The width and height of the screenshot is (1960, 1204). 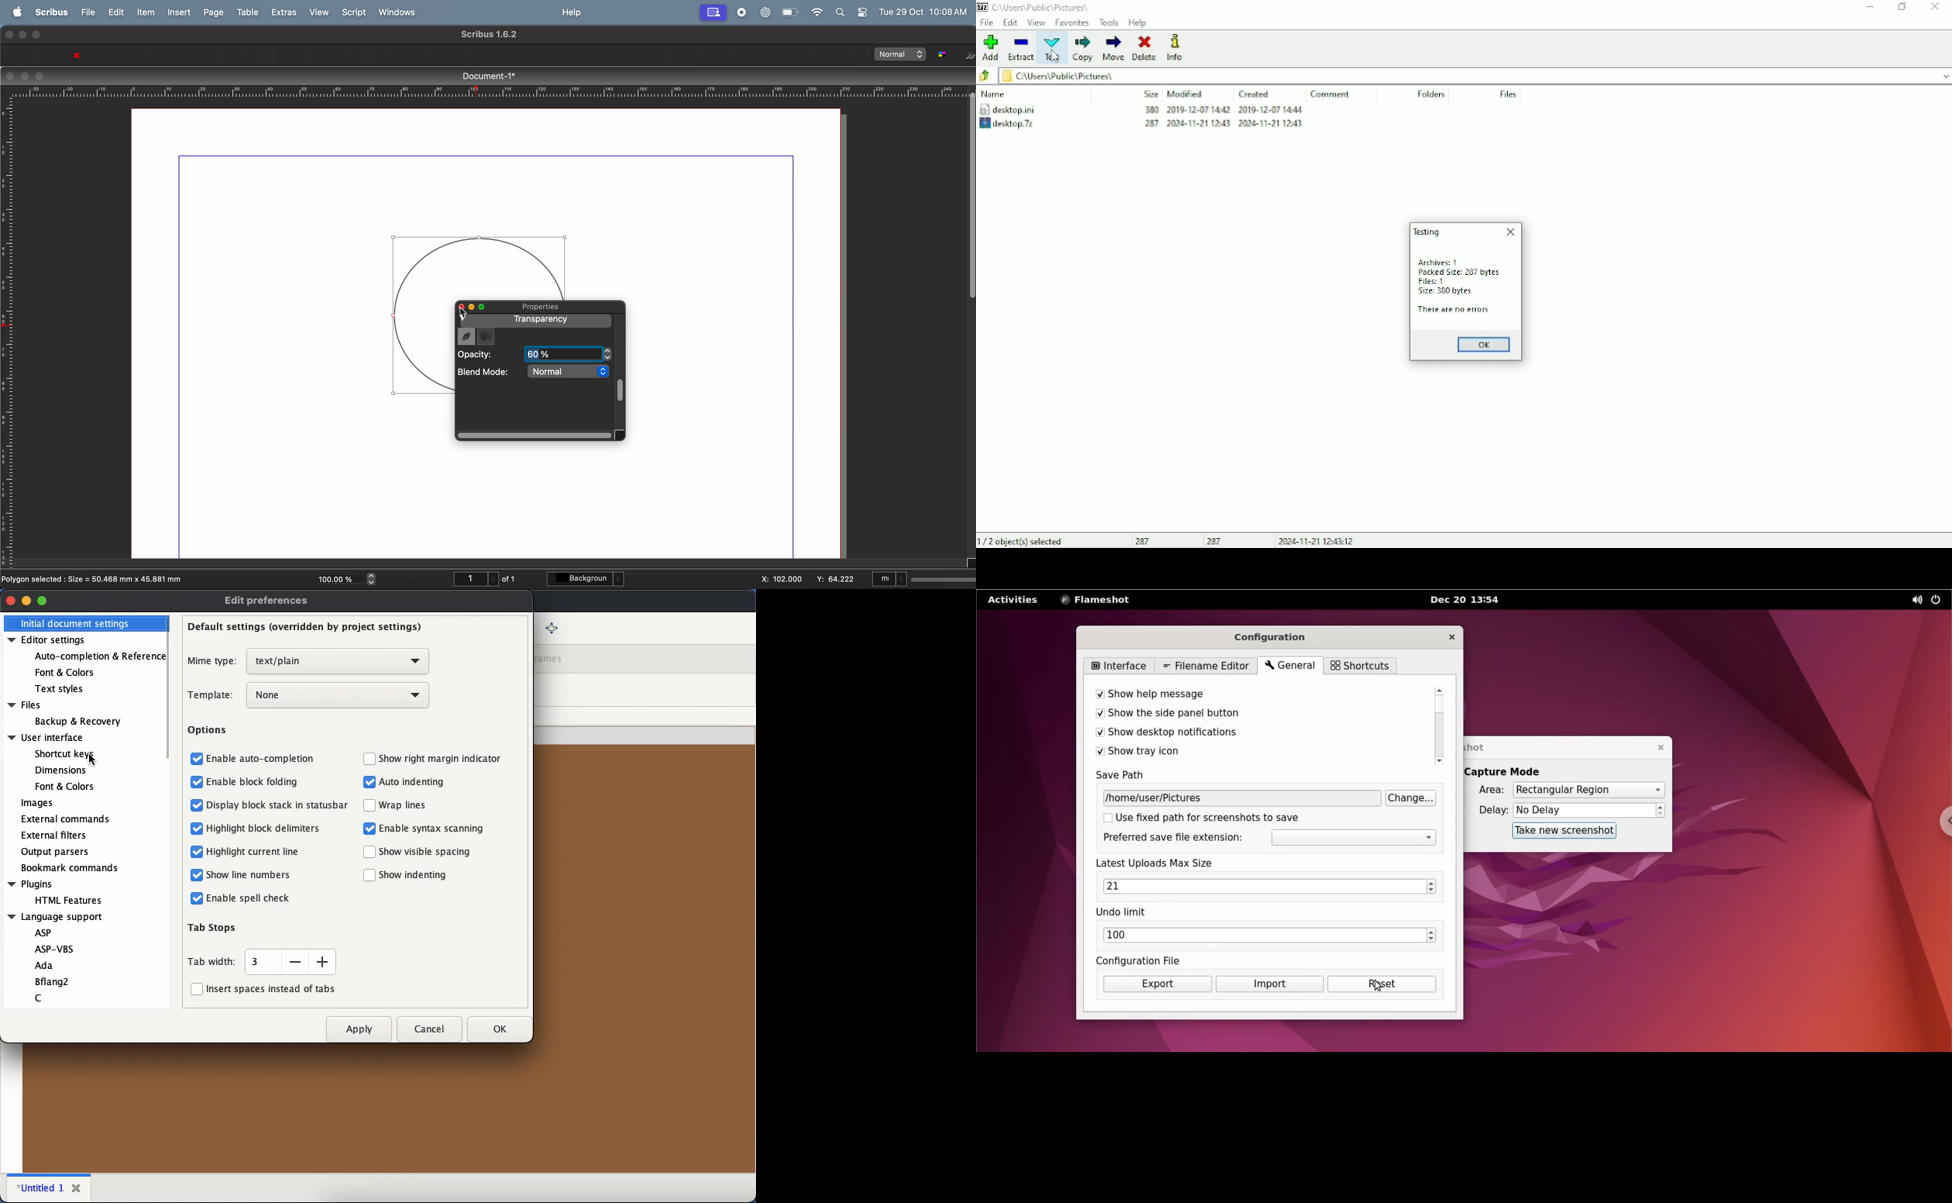 What do you see at coordinates (427, 850) in the screenshot?
I see `Show visible spacing` at bounding box center [427, 850].